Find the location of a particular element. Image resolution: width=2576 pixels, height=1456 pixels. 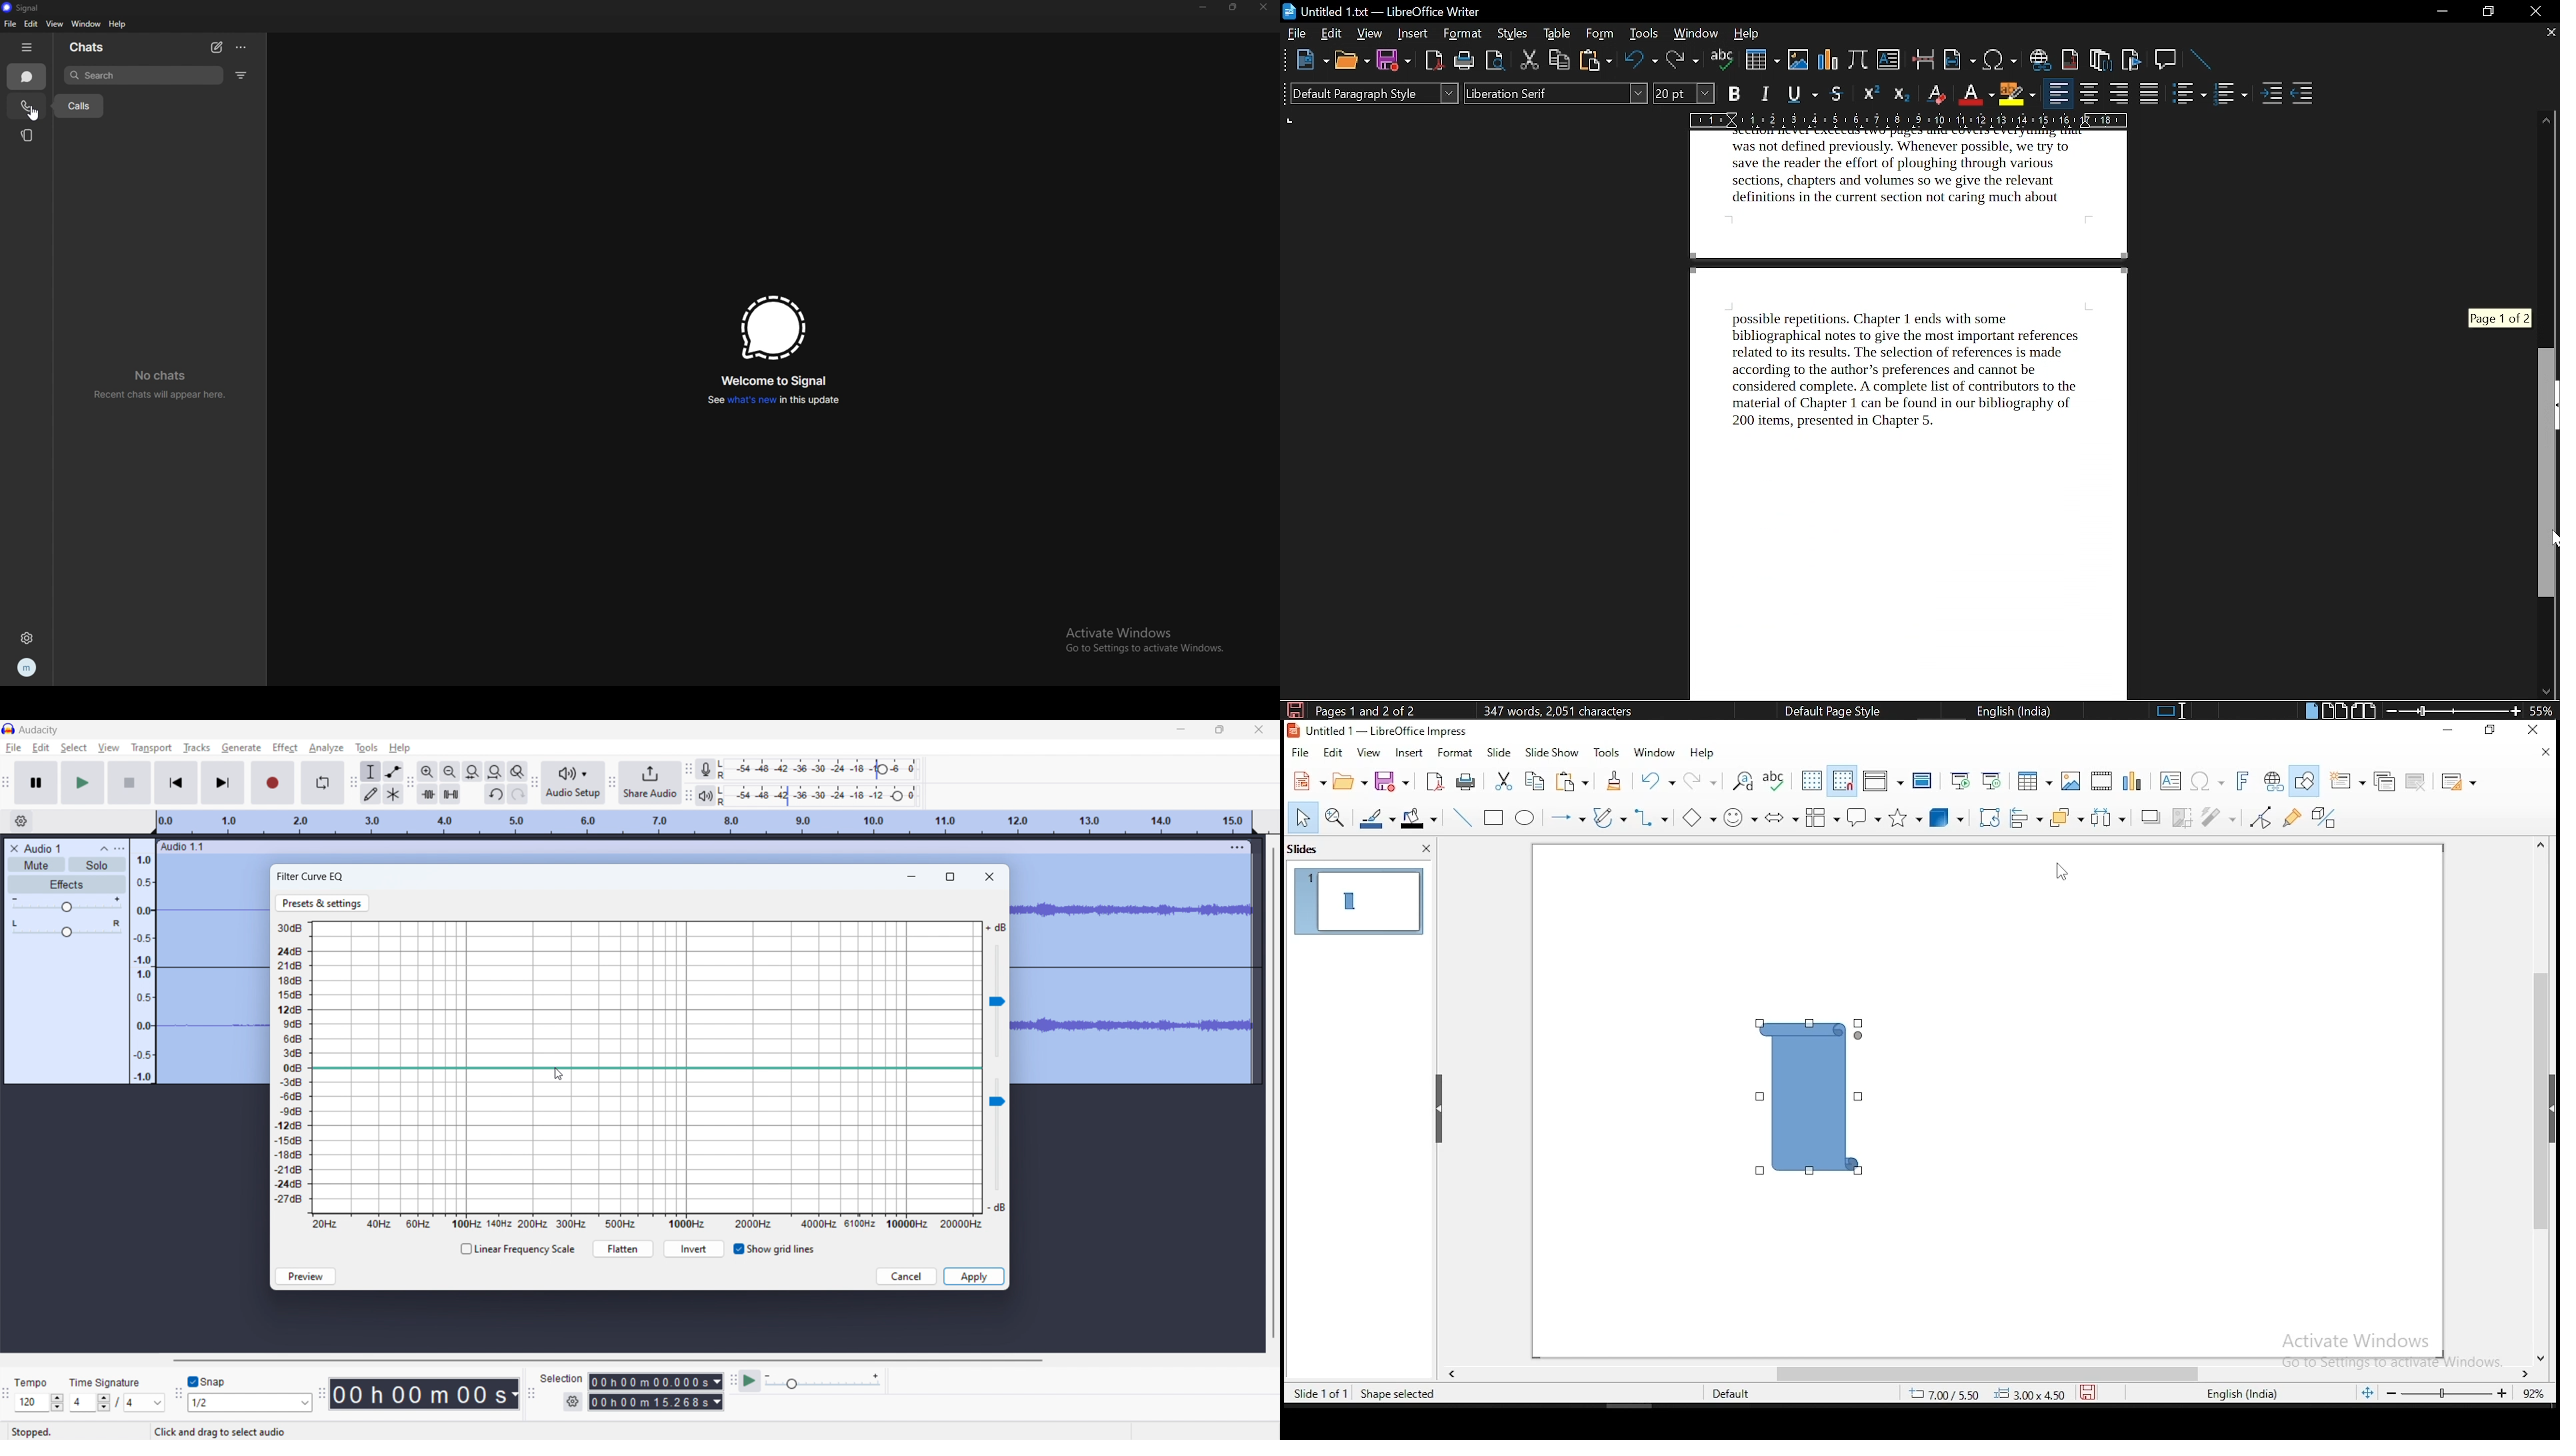

zoom and pan is located at coordinates (1335, 815).